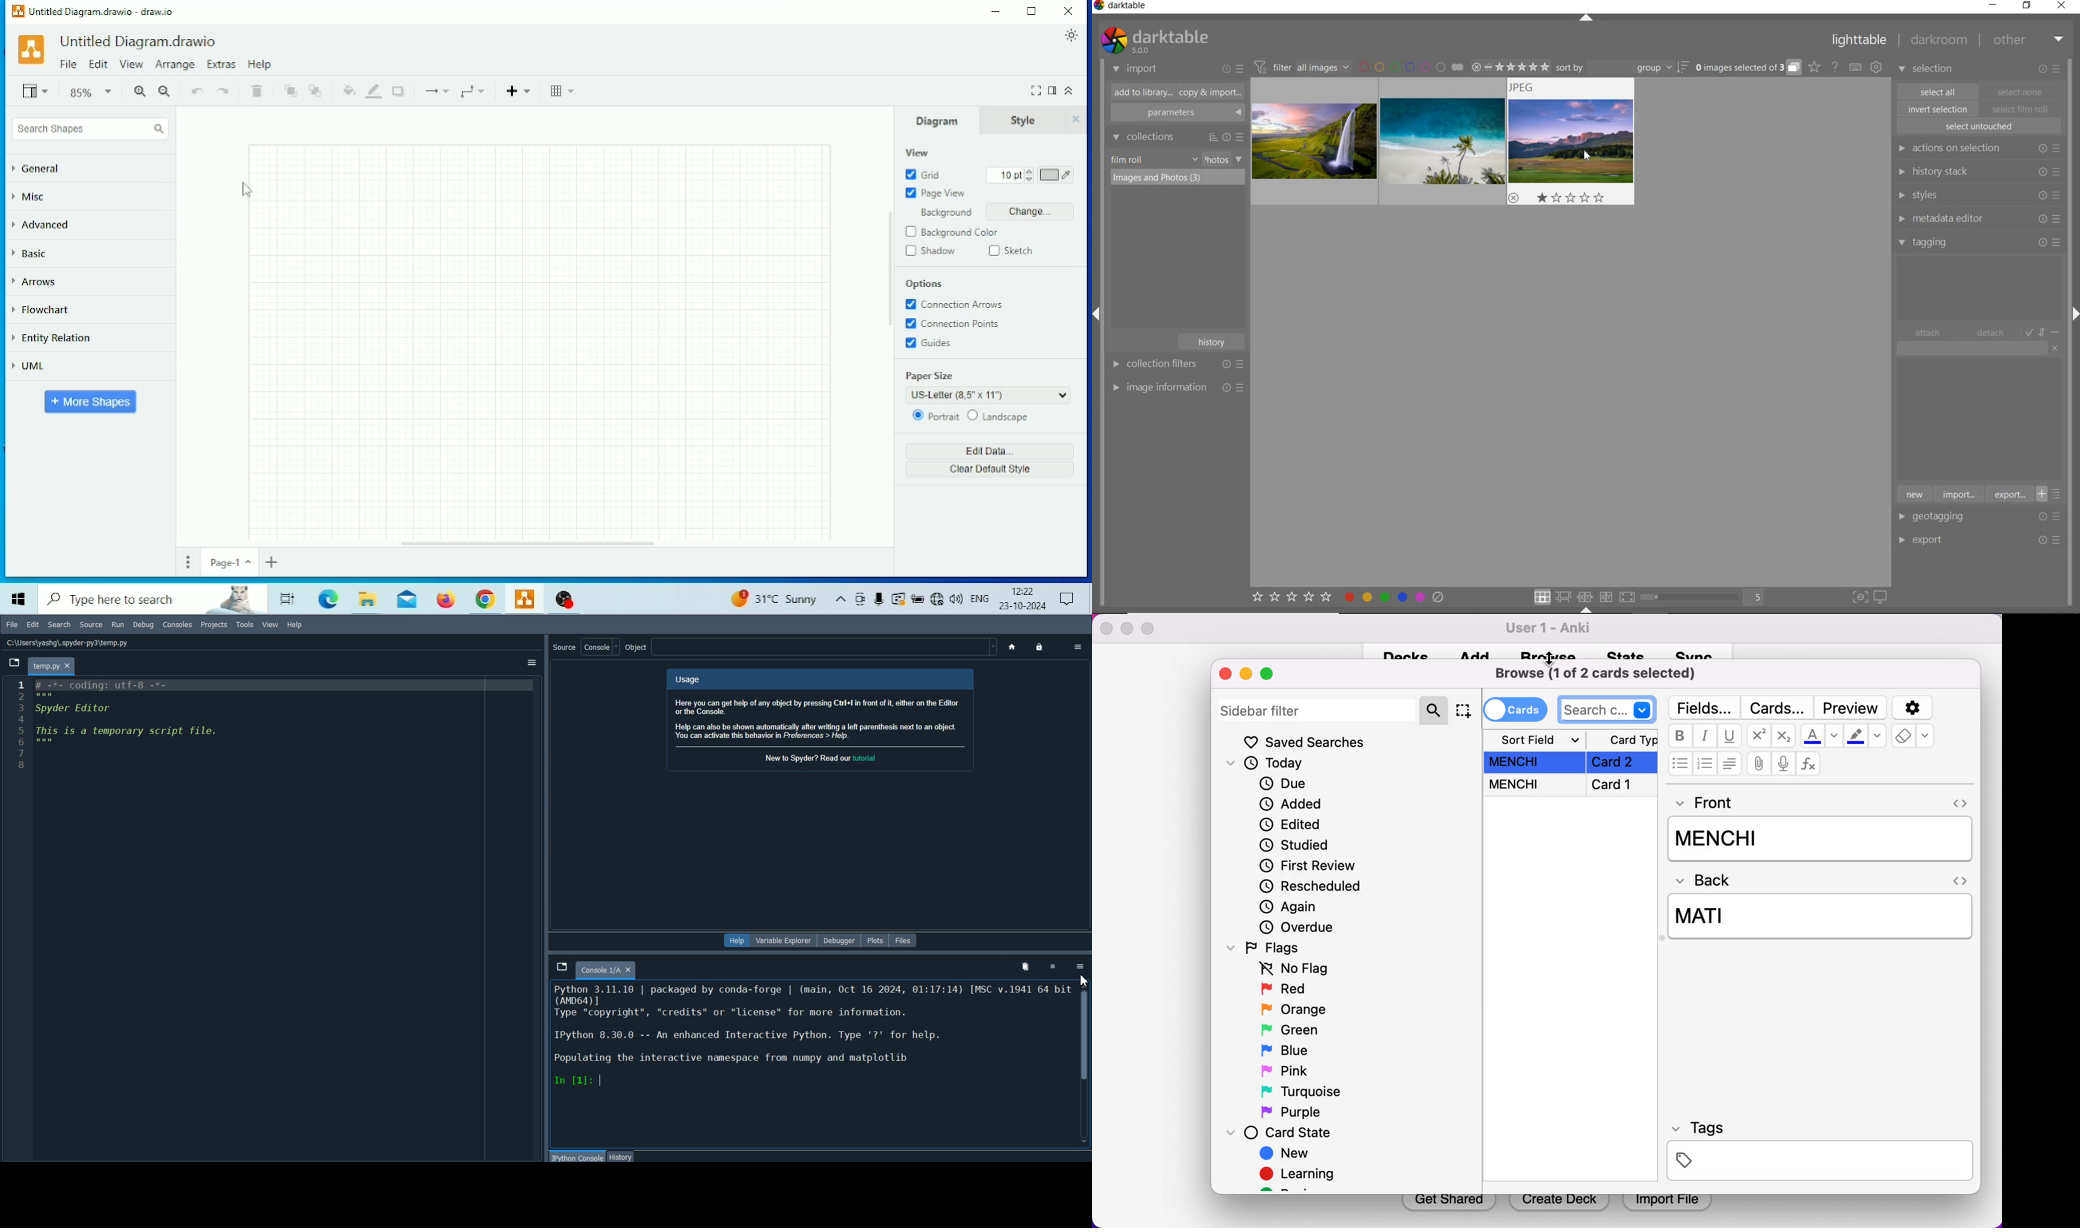 This screenshot has height=1232, width=2100. What do you see at coordinates (1977, 171) in the screenshot?
I see `history stack` at bounding box center [1977, 171].